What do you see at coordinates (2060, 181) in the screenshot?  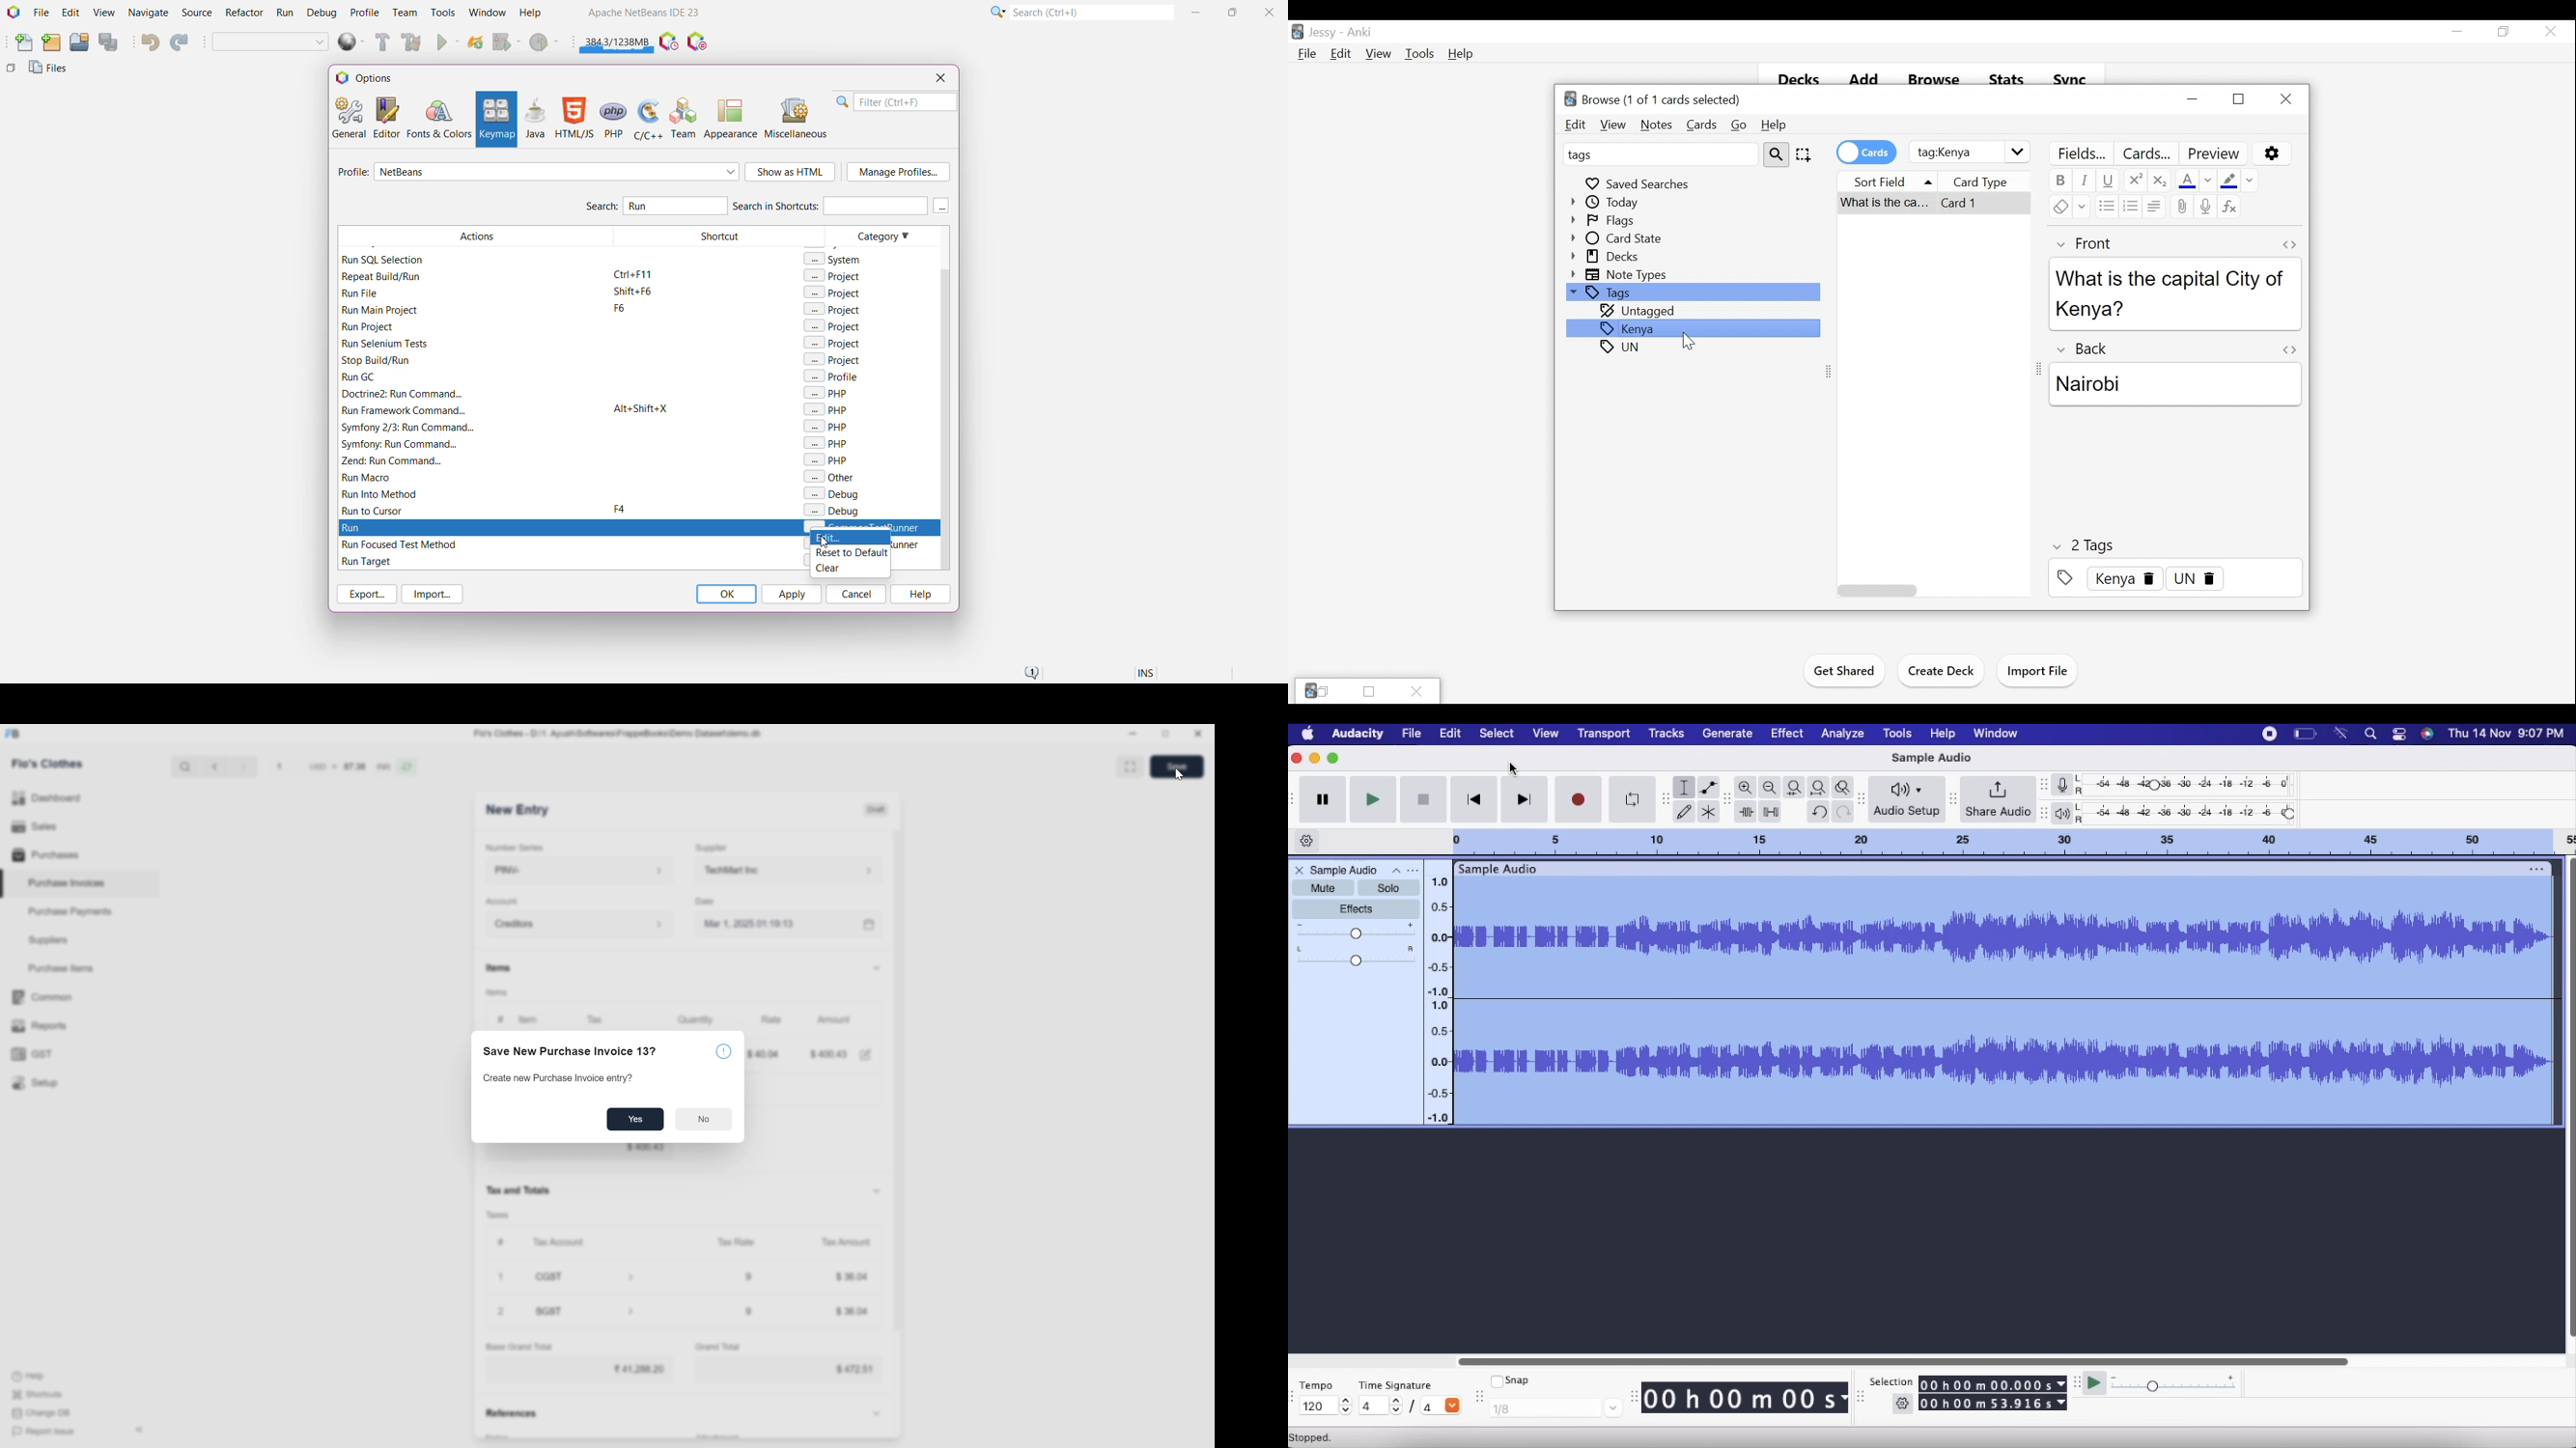 I see `Bold ` at bounding box center [2060, 181].